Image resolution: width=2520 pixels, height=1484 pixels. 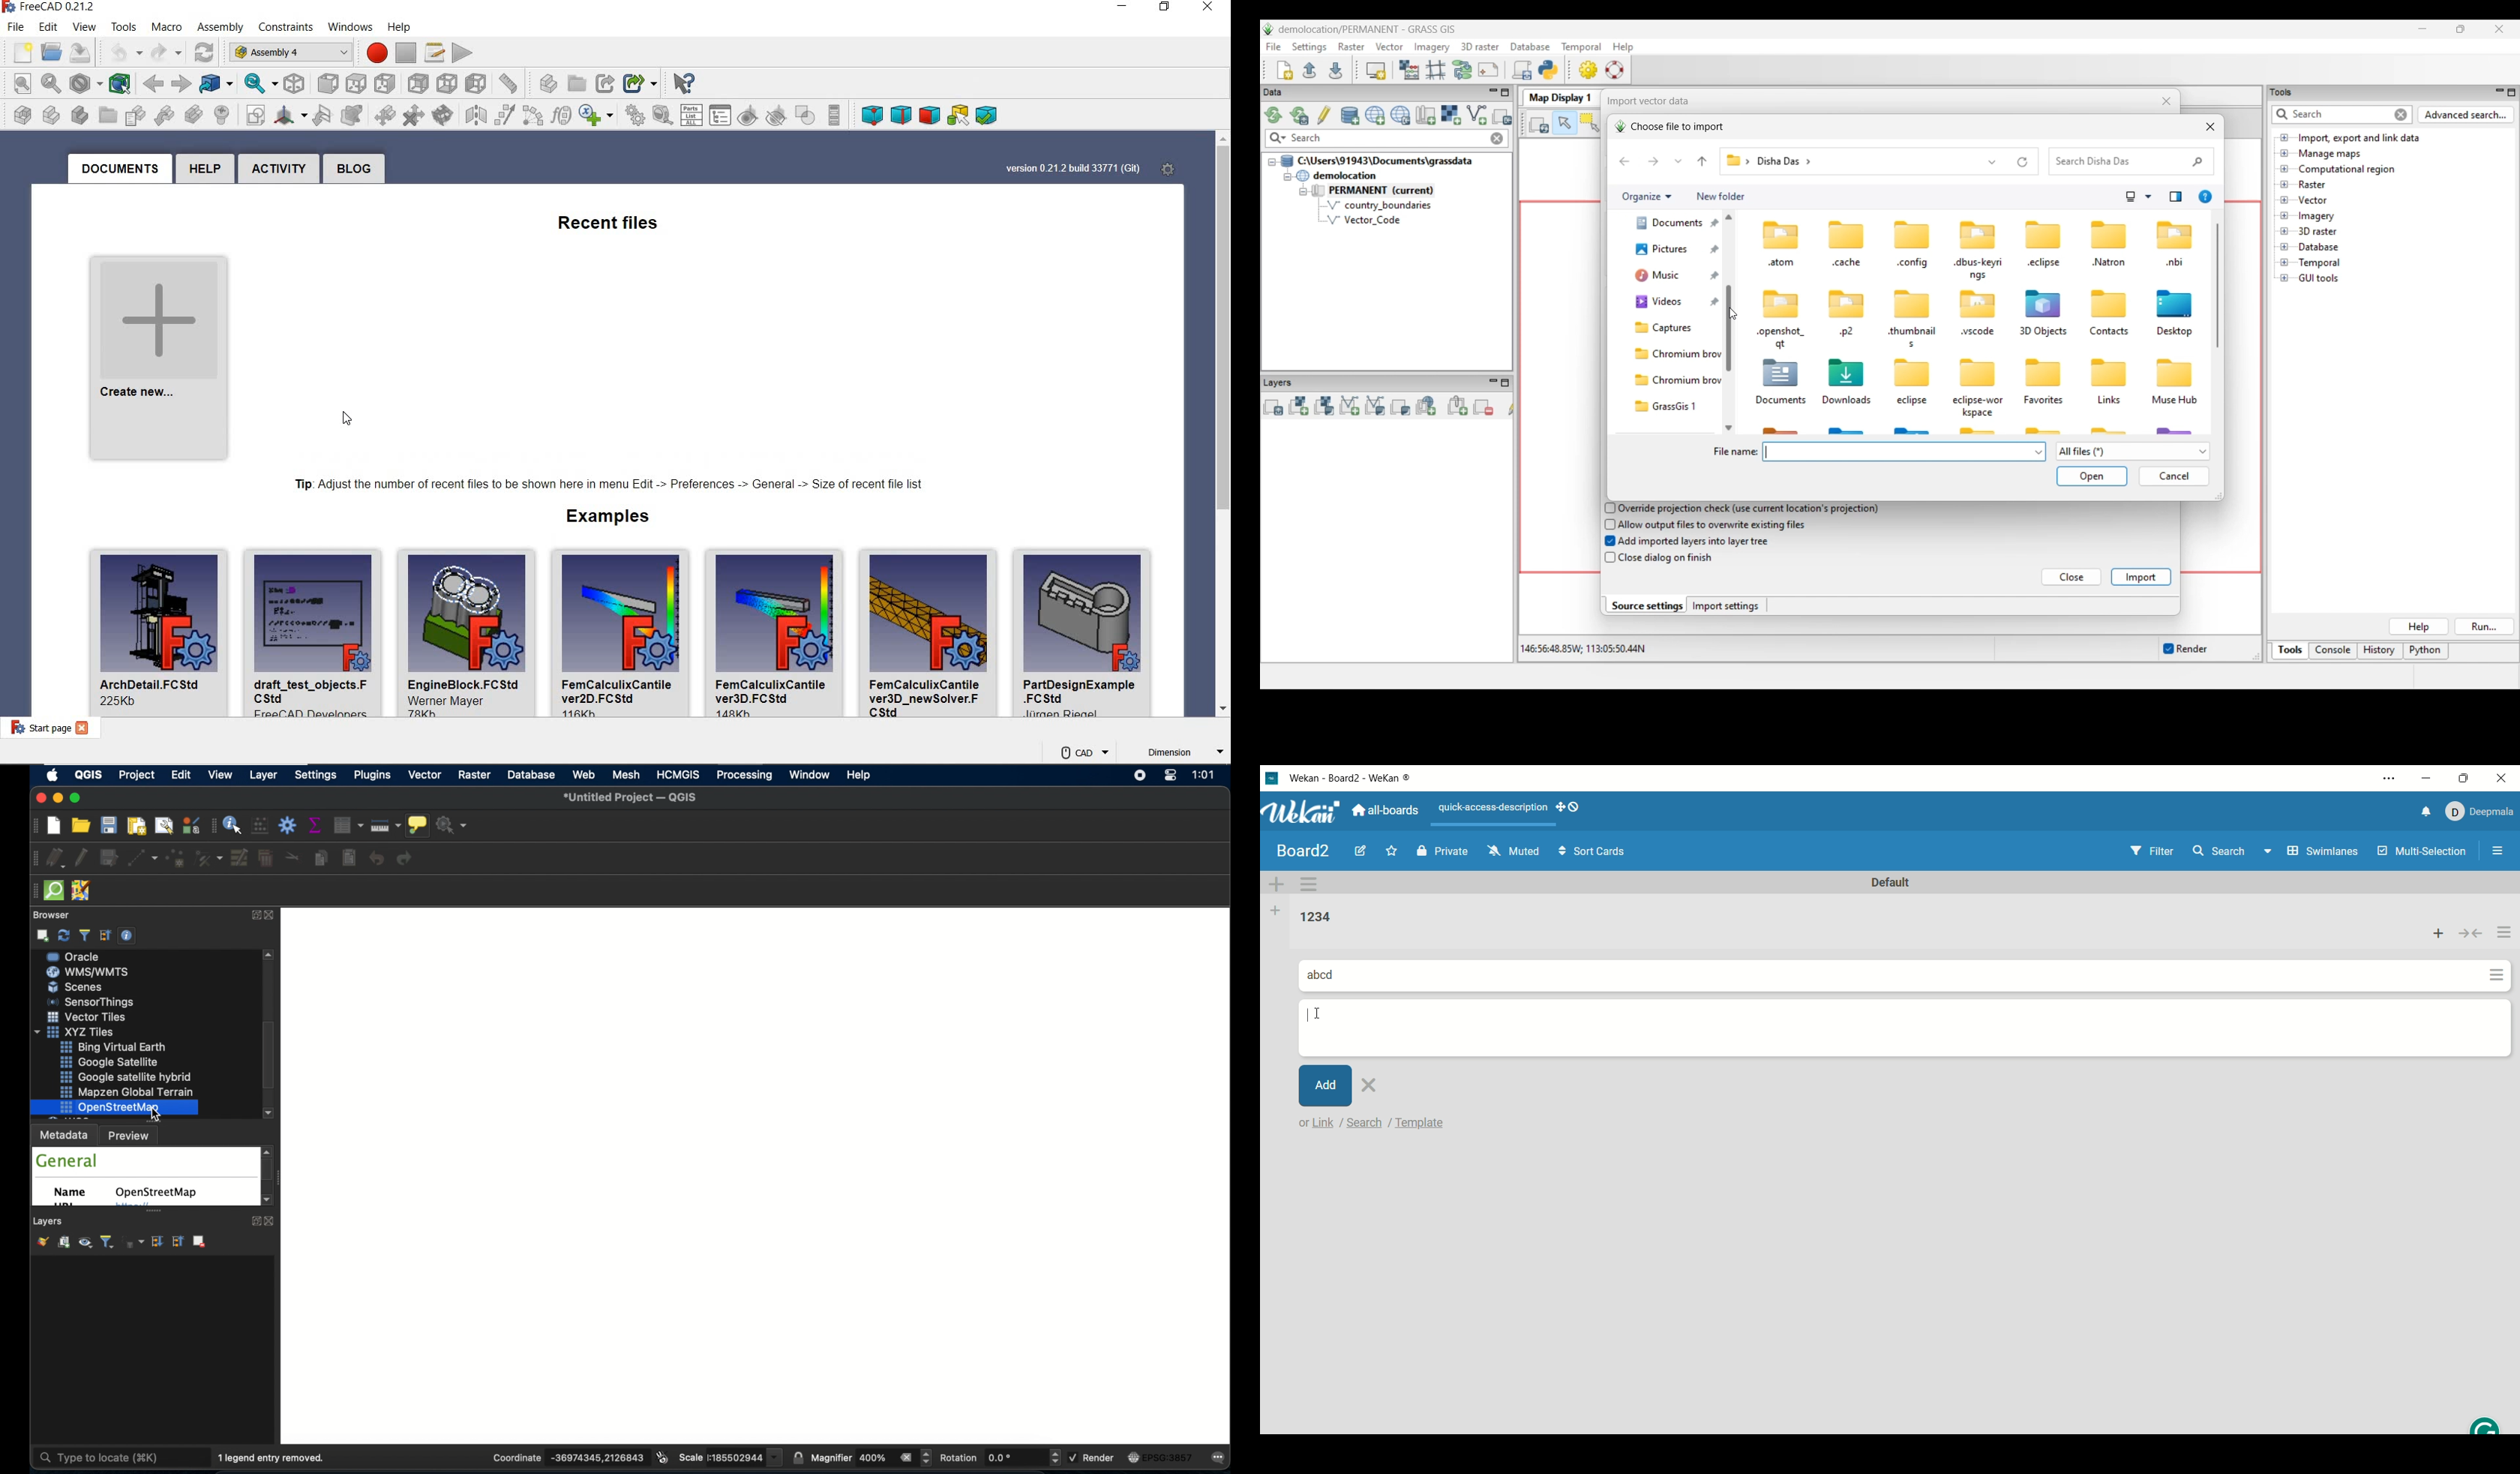 What do you see at coordinates (43, 936) in the screenshot?
I see `add selected layer` at bounding box center [43, 936].